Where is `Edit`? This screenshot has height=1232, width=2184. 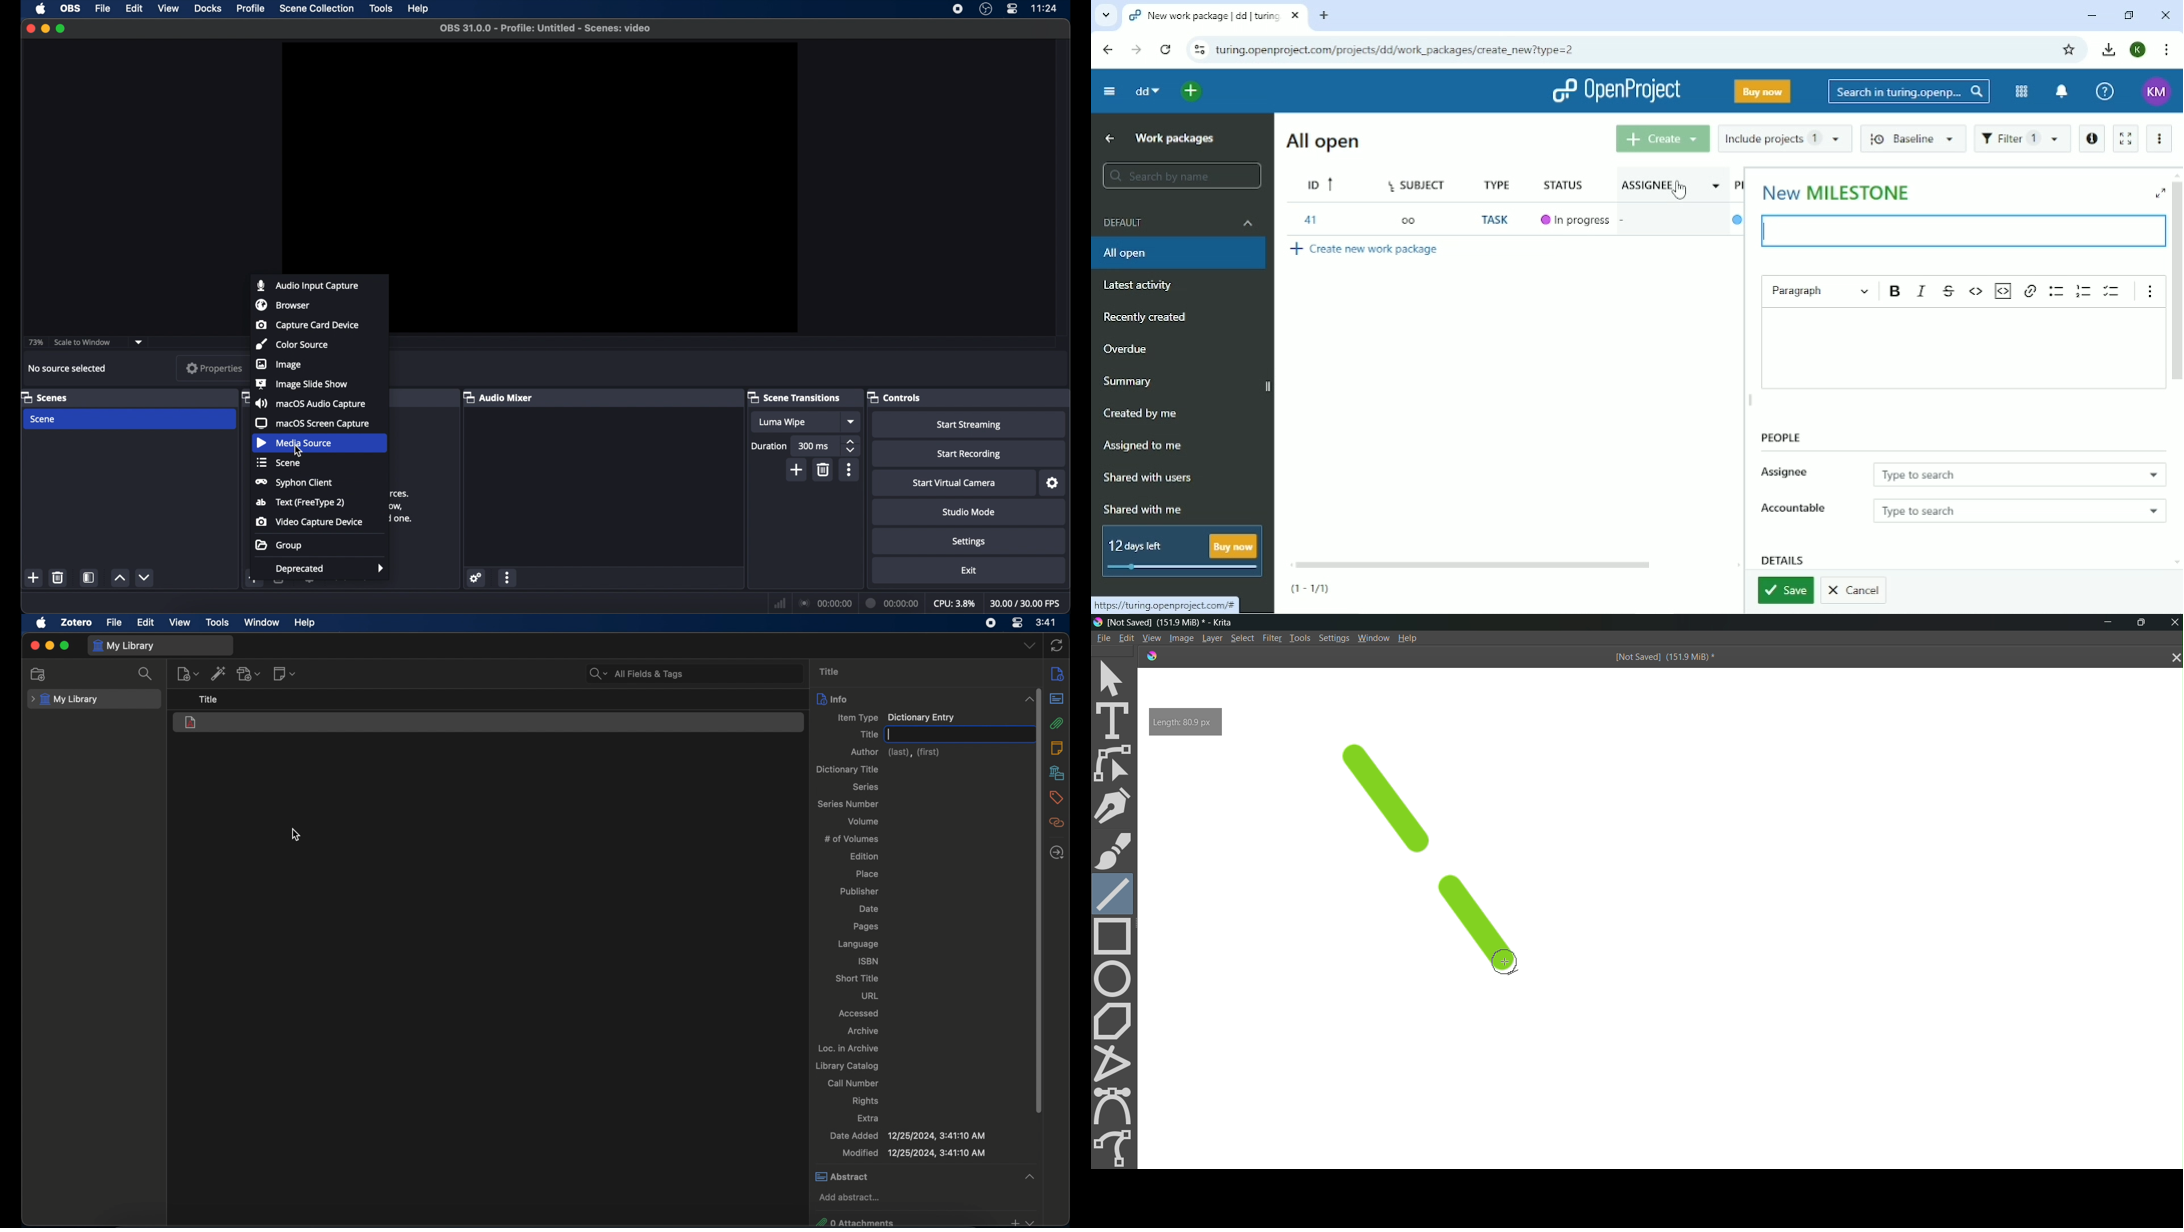 Edit is located at coordinates (1127, 638).